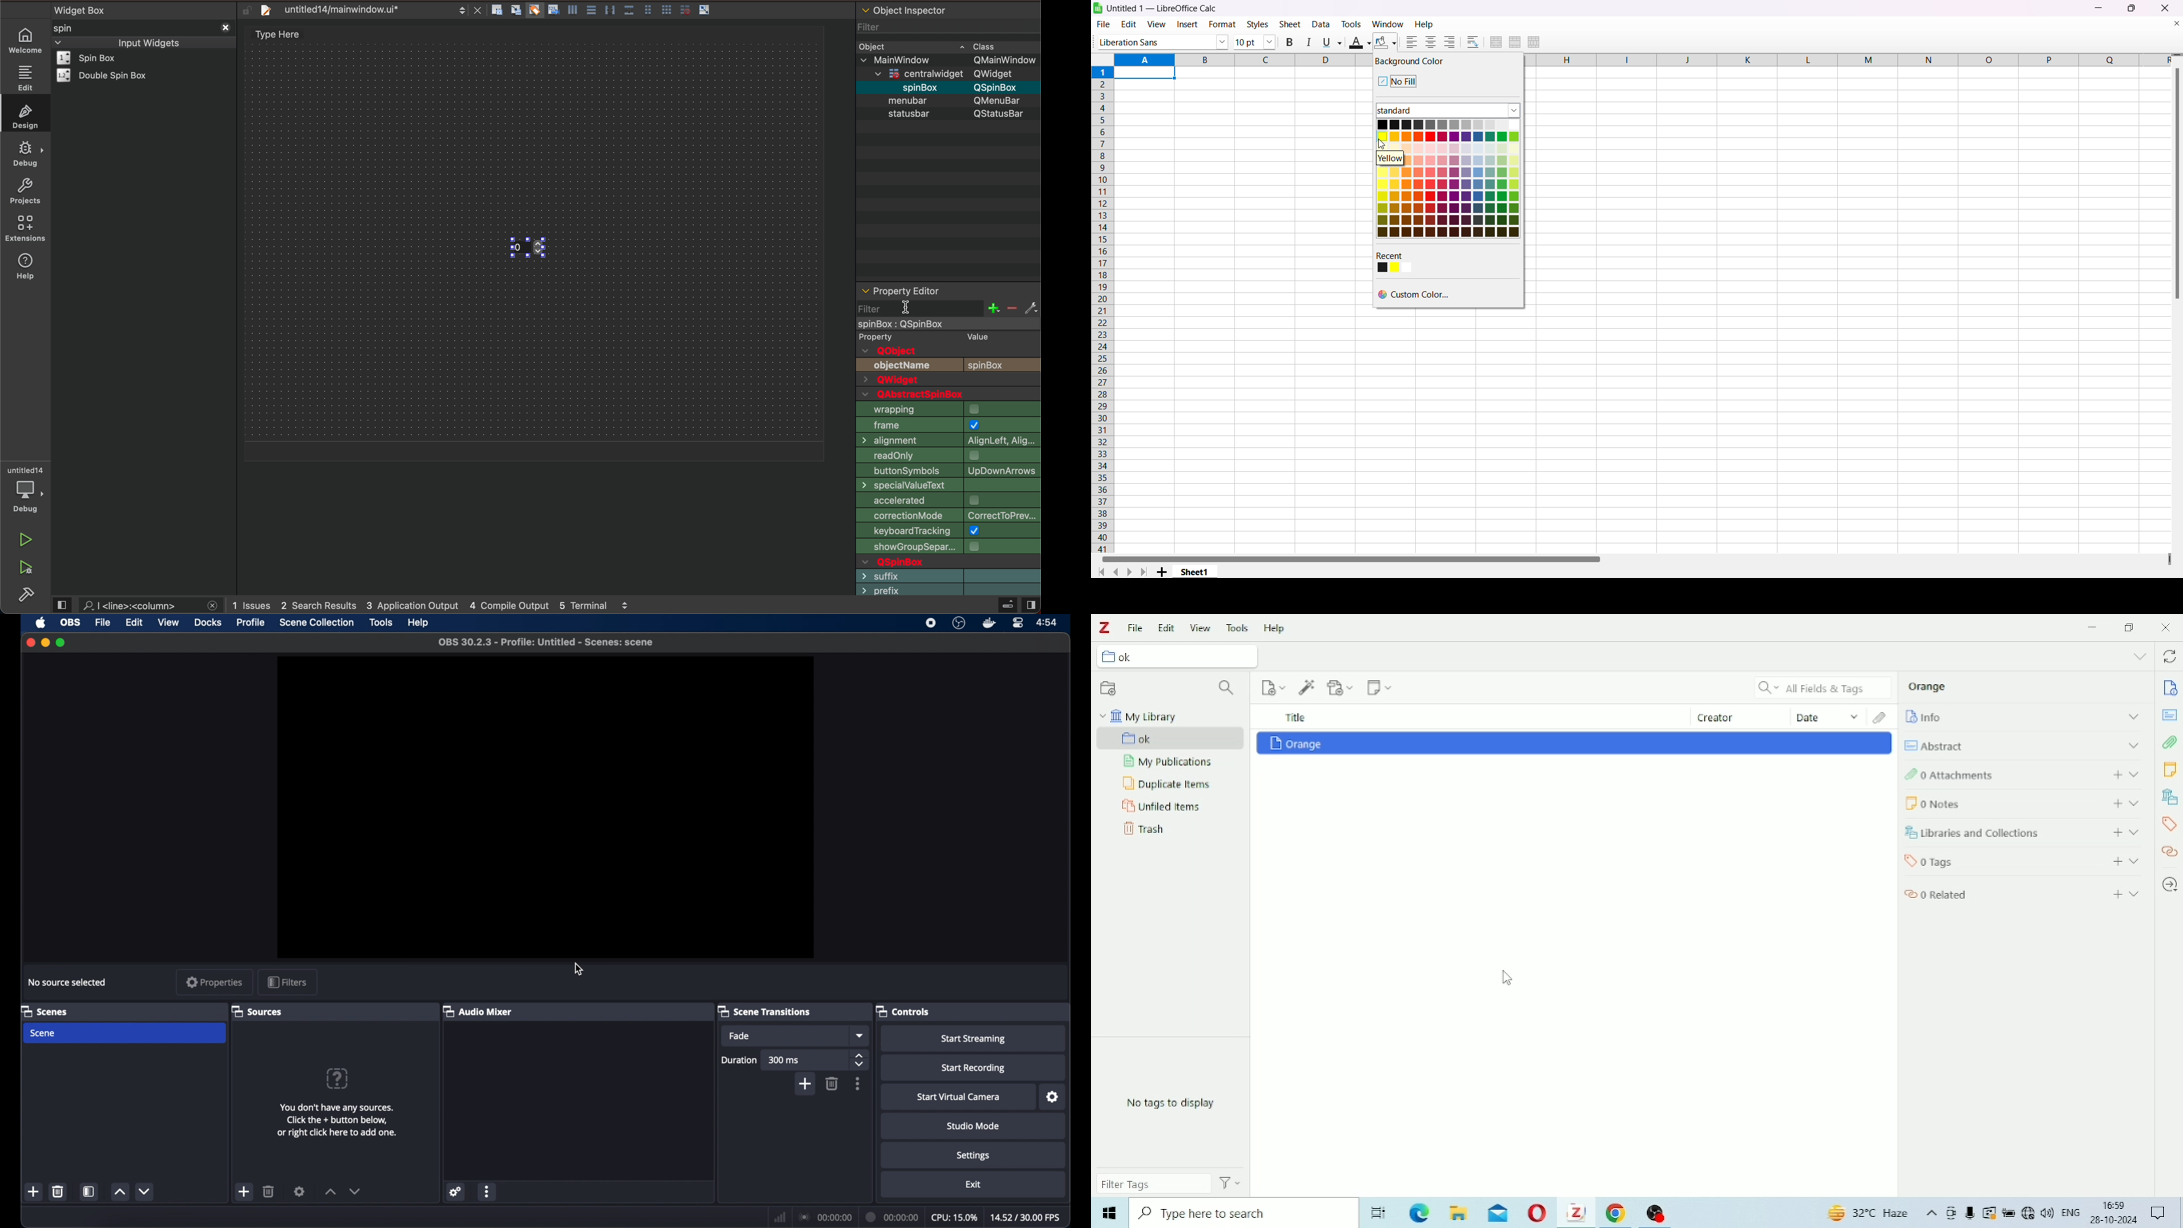  What do you see at coordinates (1136, 628) in the screenshot?
I see `File` at bounding box center [1136, 628].